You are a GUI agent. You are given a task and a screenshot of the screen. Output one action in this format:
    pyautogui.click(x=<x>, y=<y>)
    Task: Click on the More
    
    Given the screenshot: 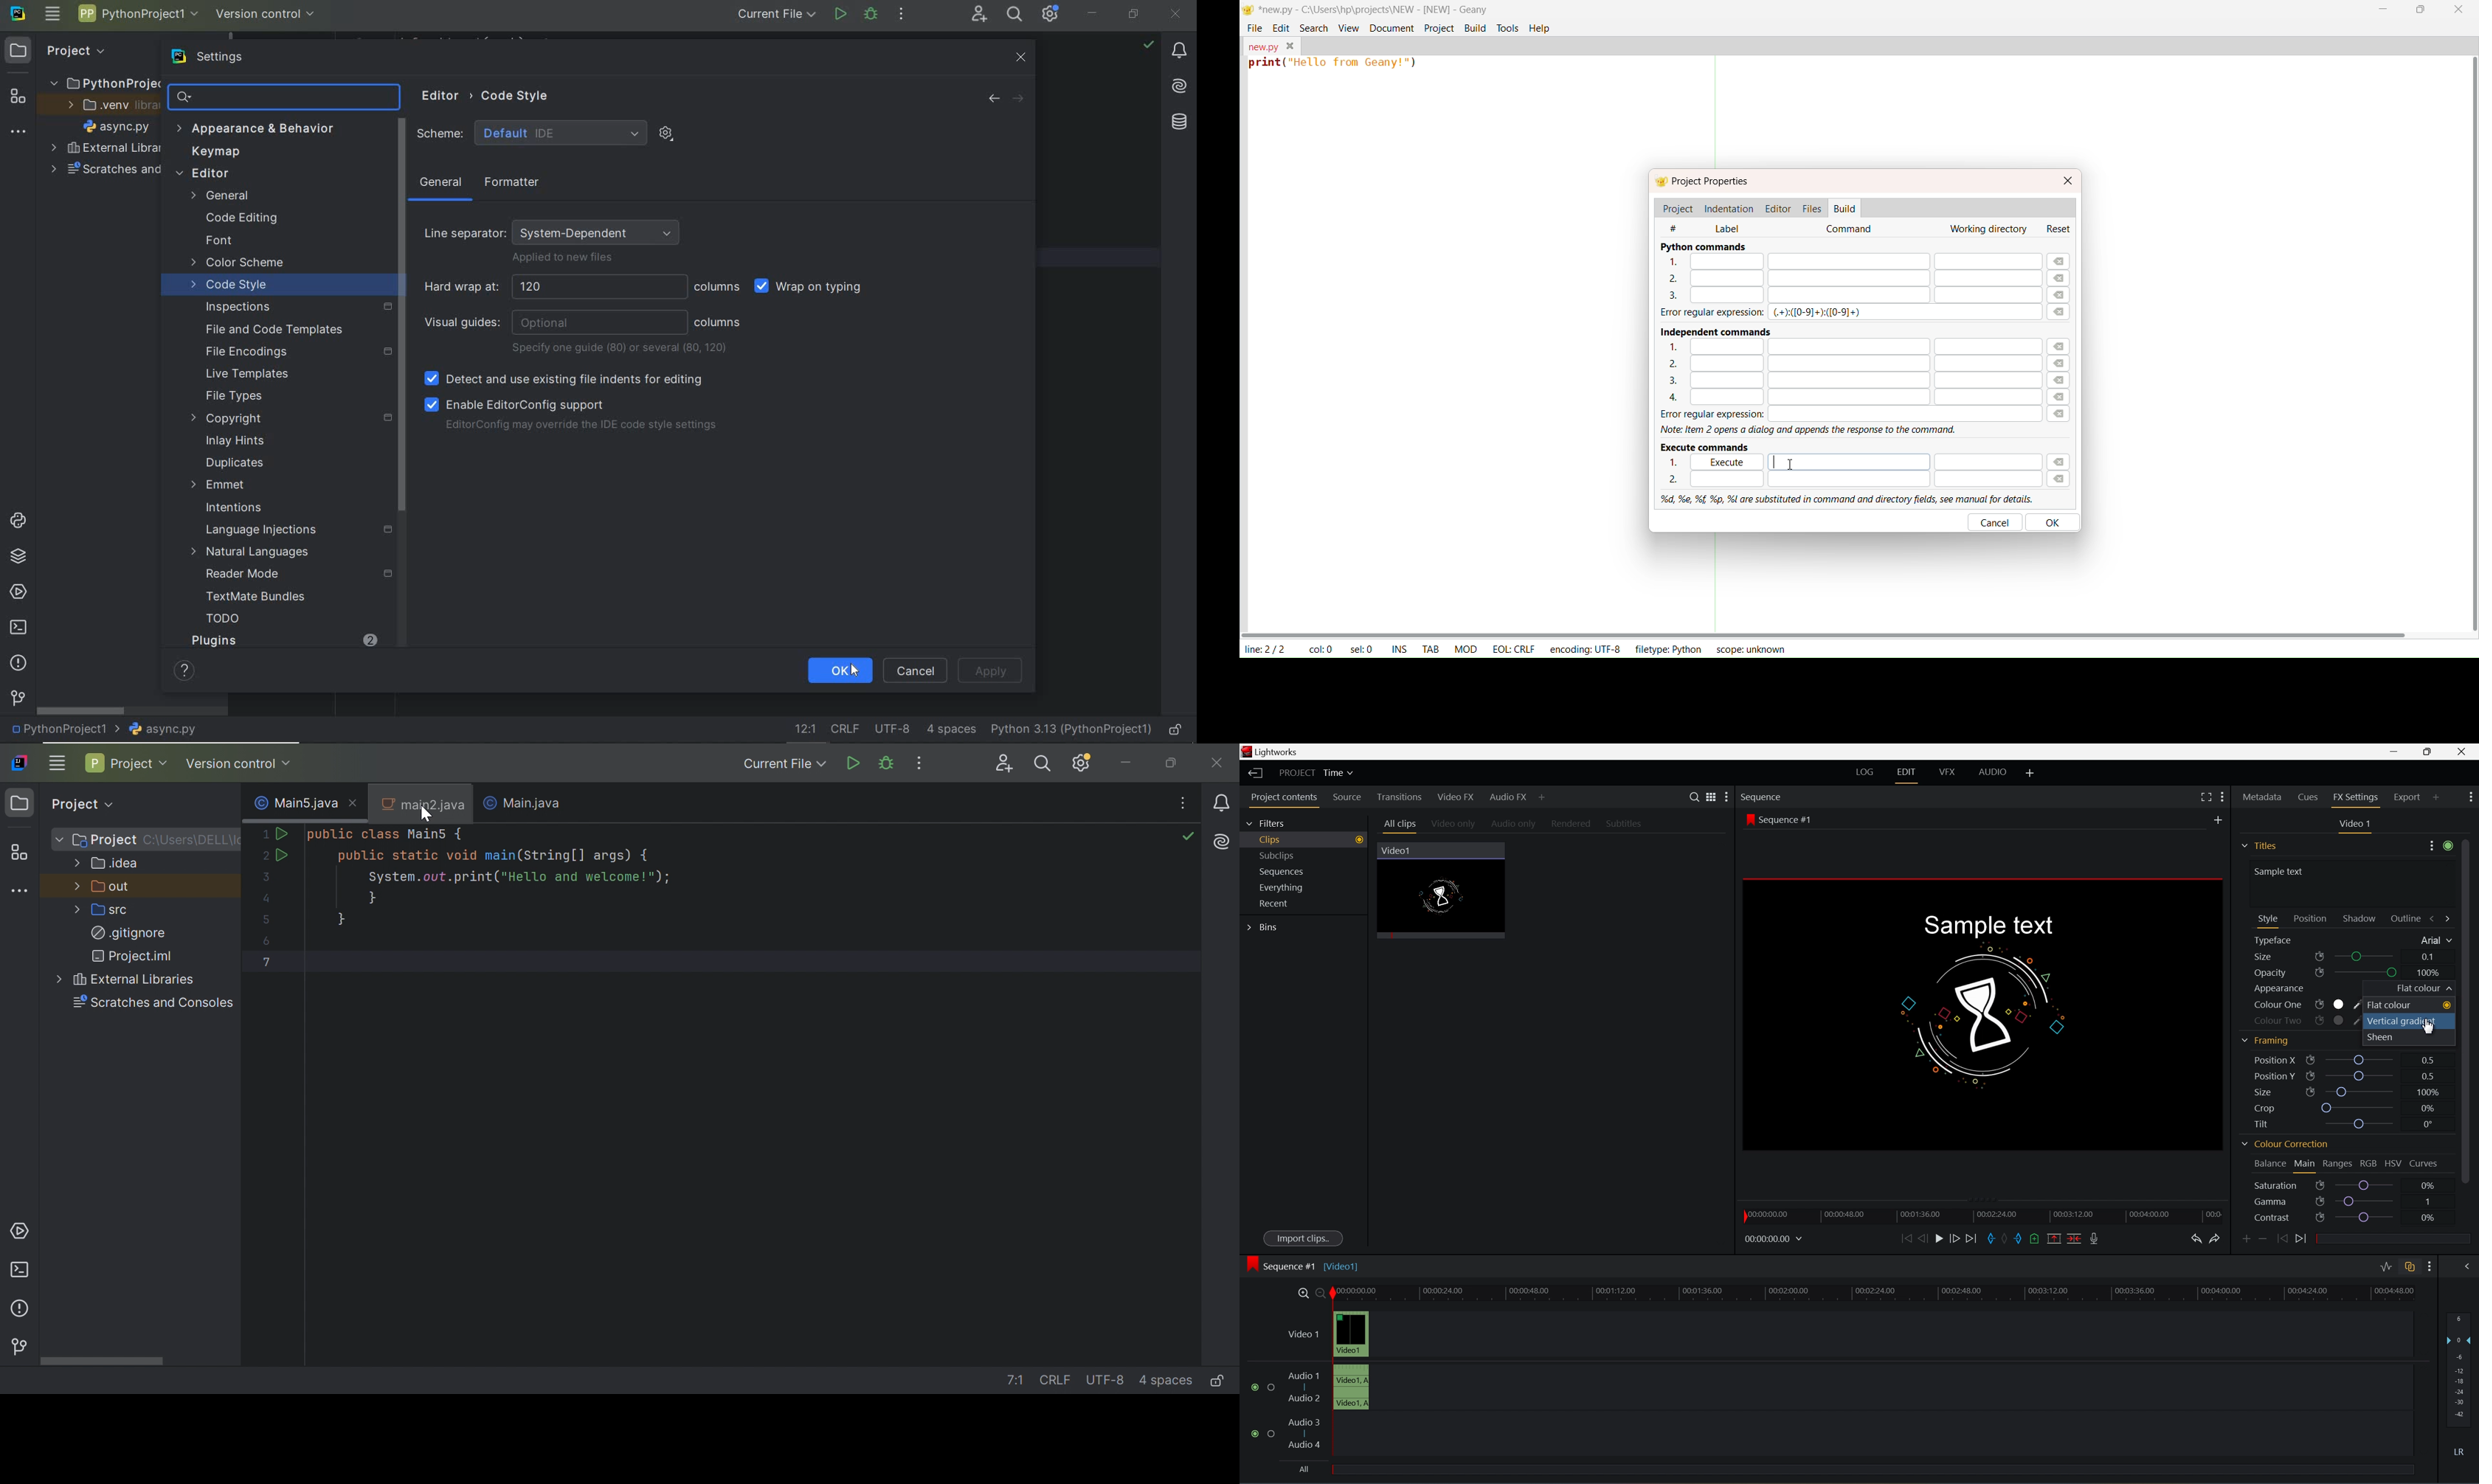 What is the action you would take?
    pyautogui.click(x=61, y=979)
    